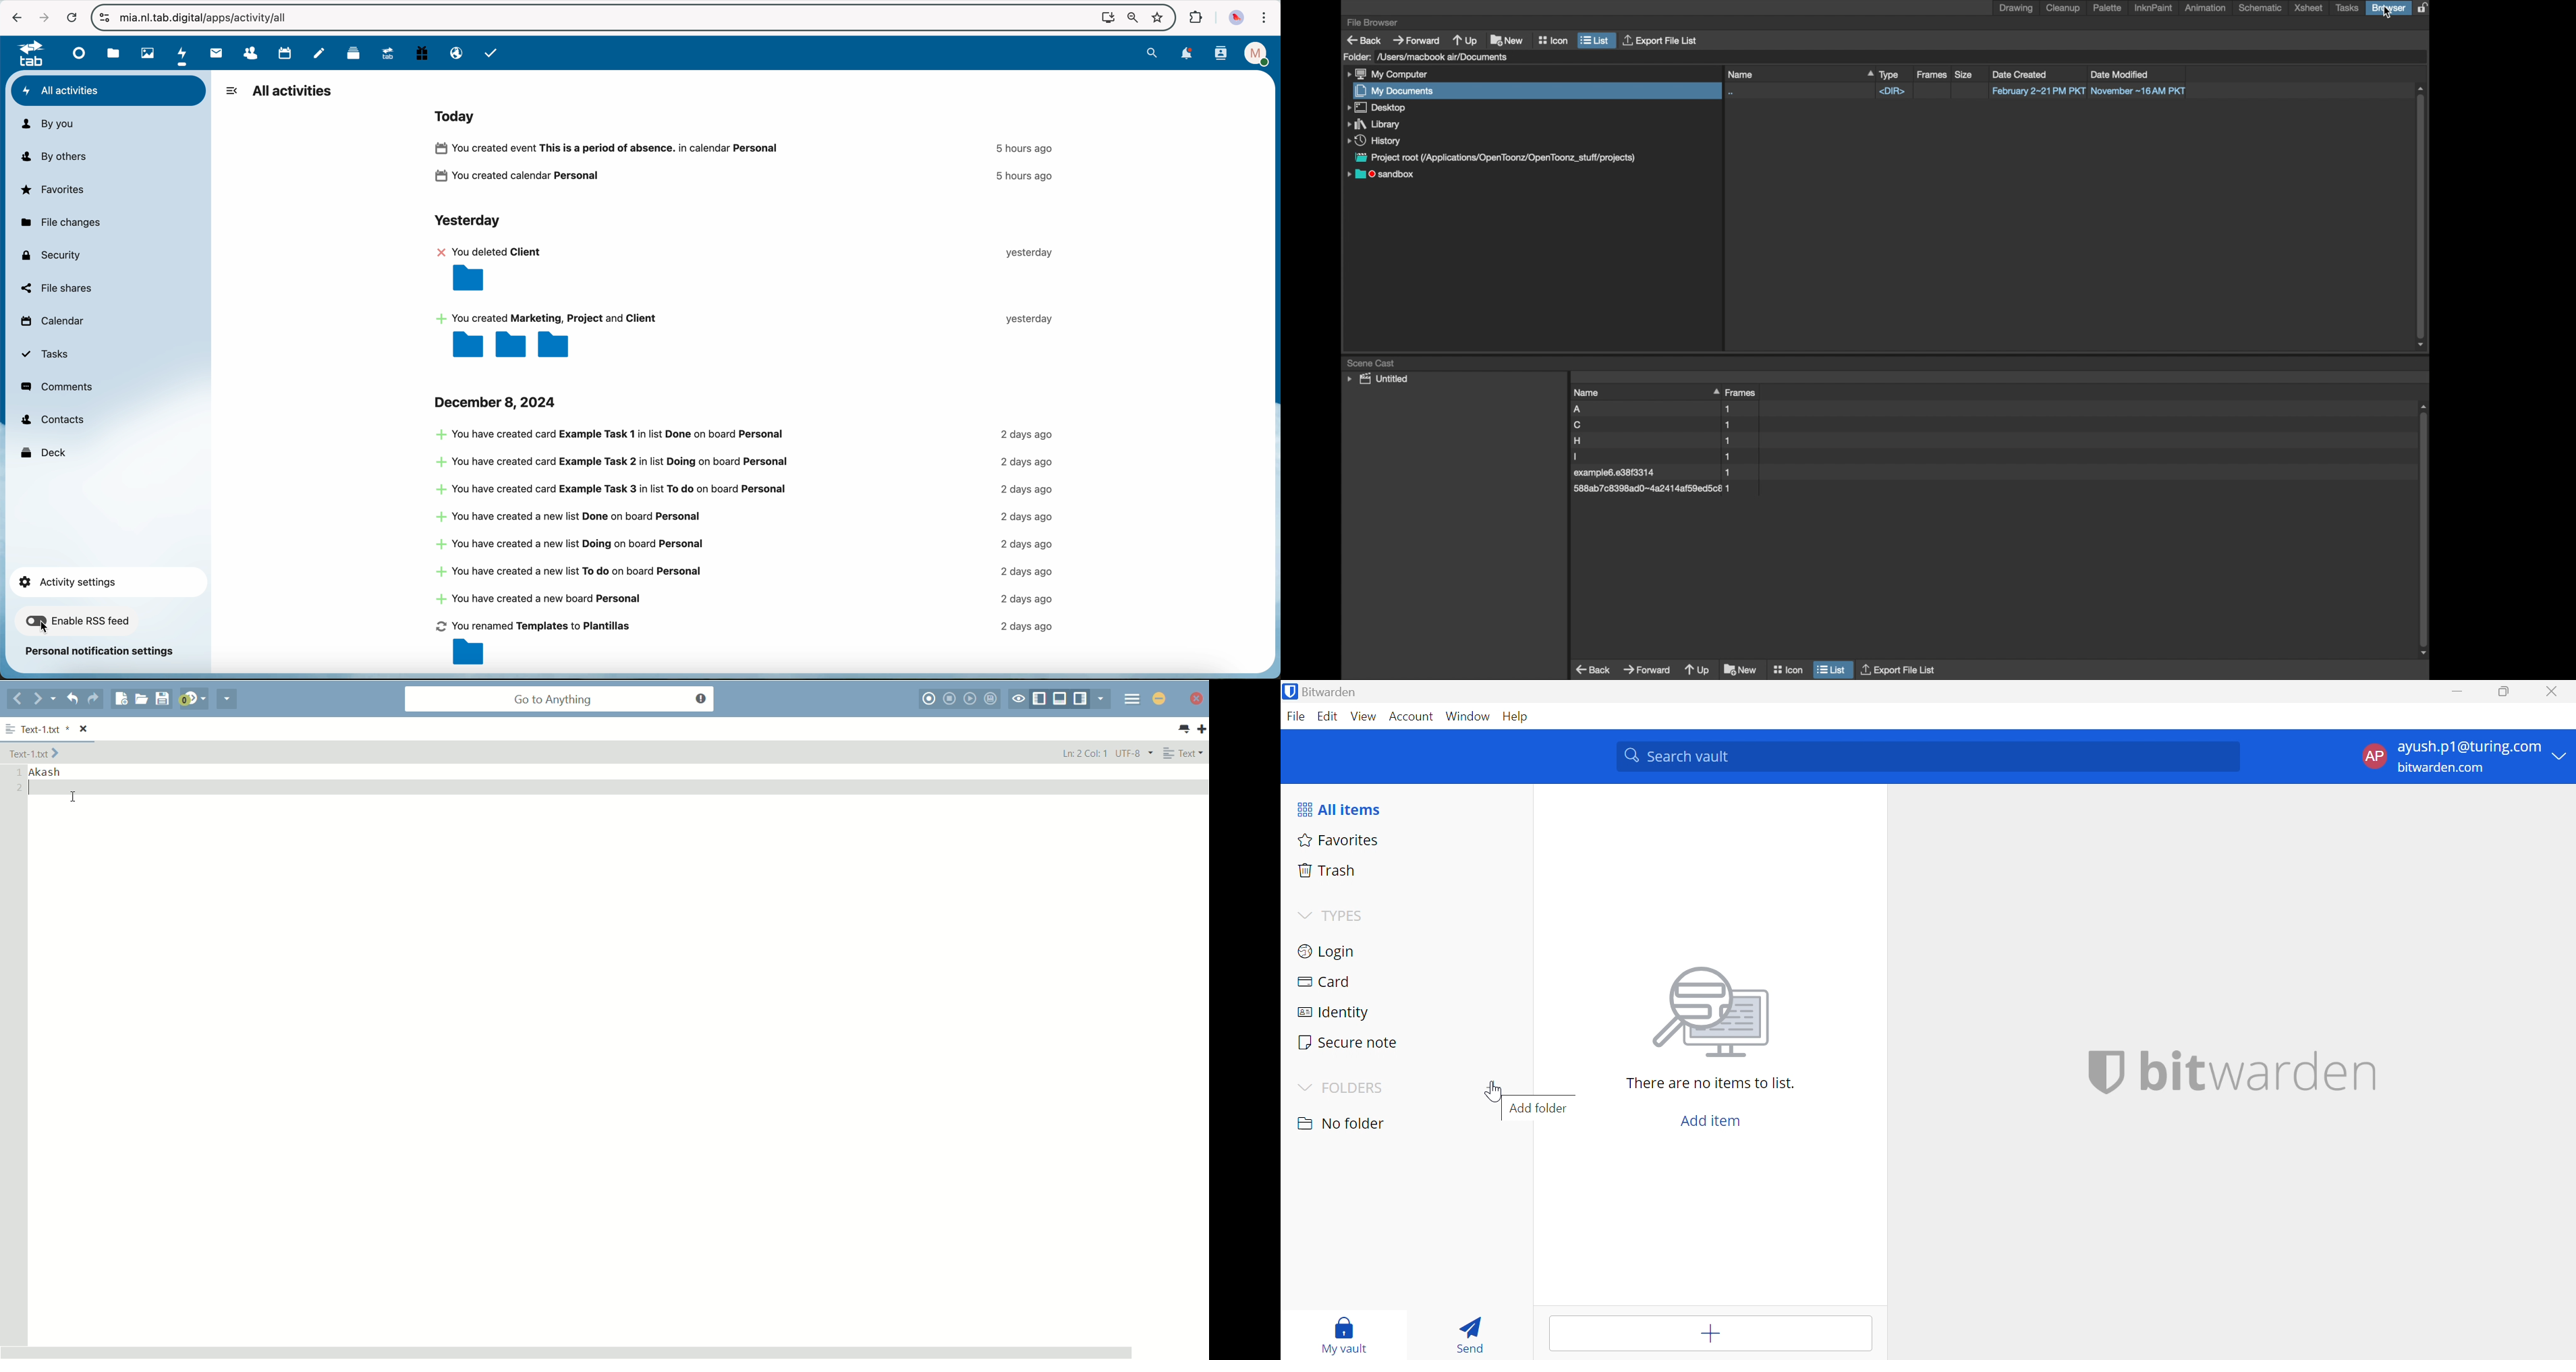 The image size is (2576, 1372). I want to click on personal notification settings, so click(101, 652).